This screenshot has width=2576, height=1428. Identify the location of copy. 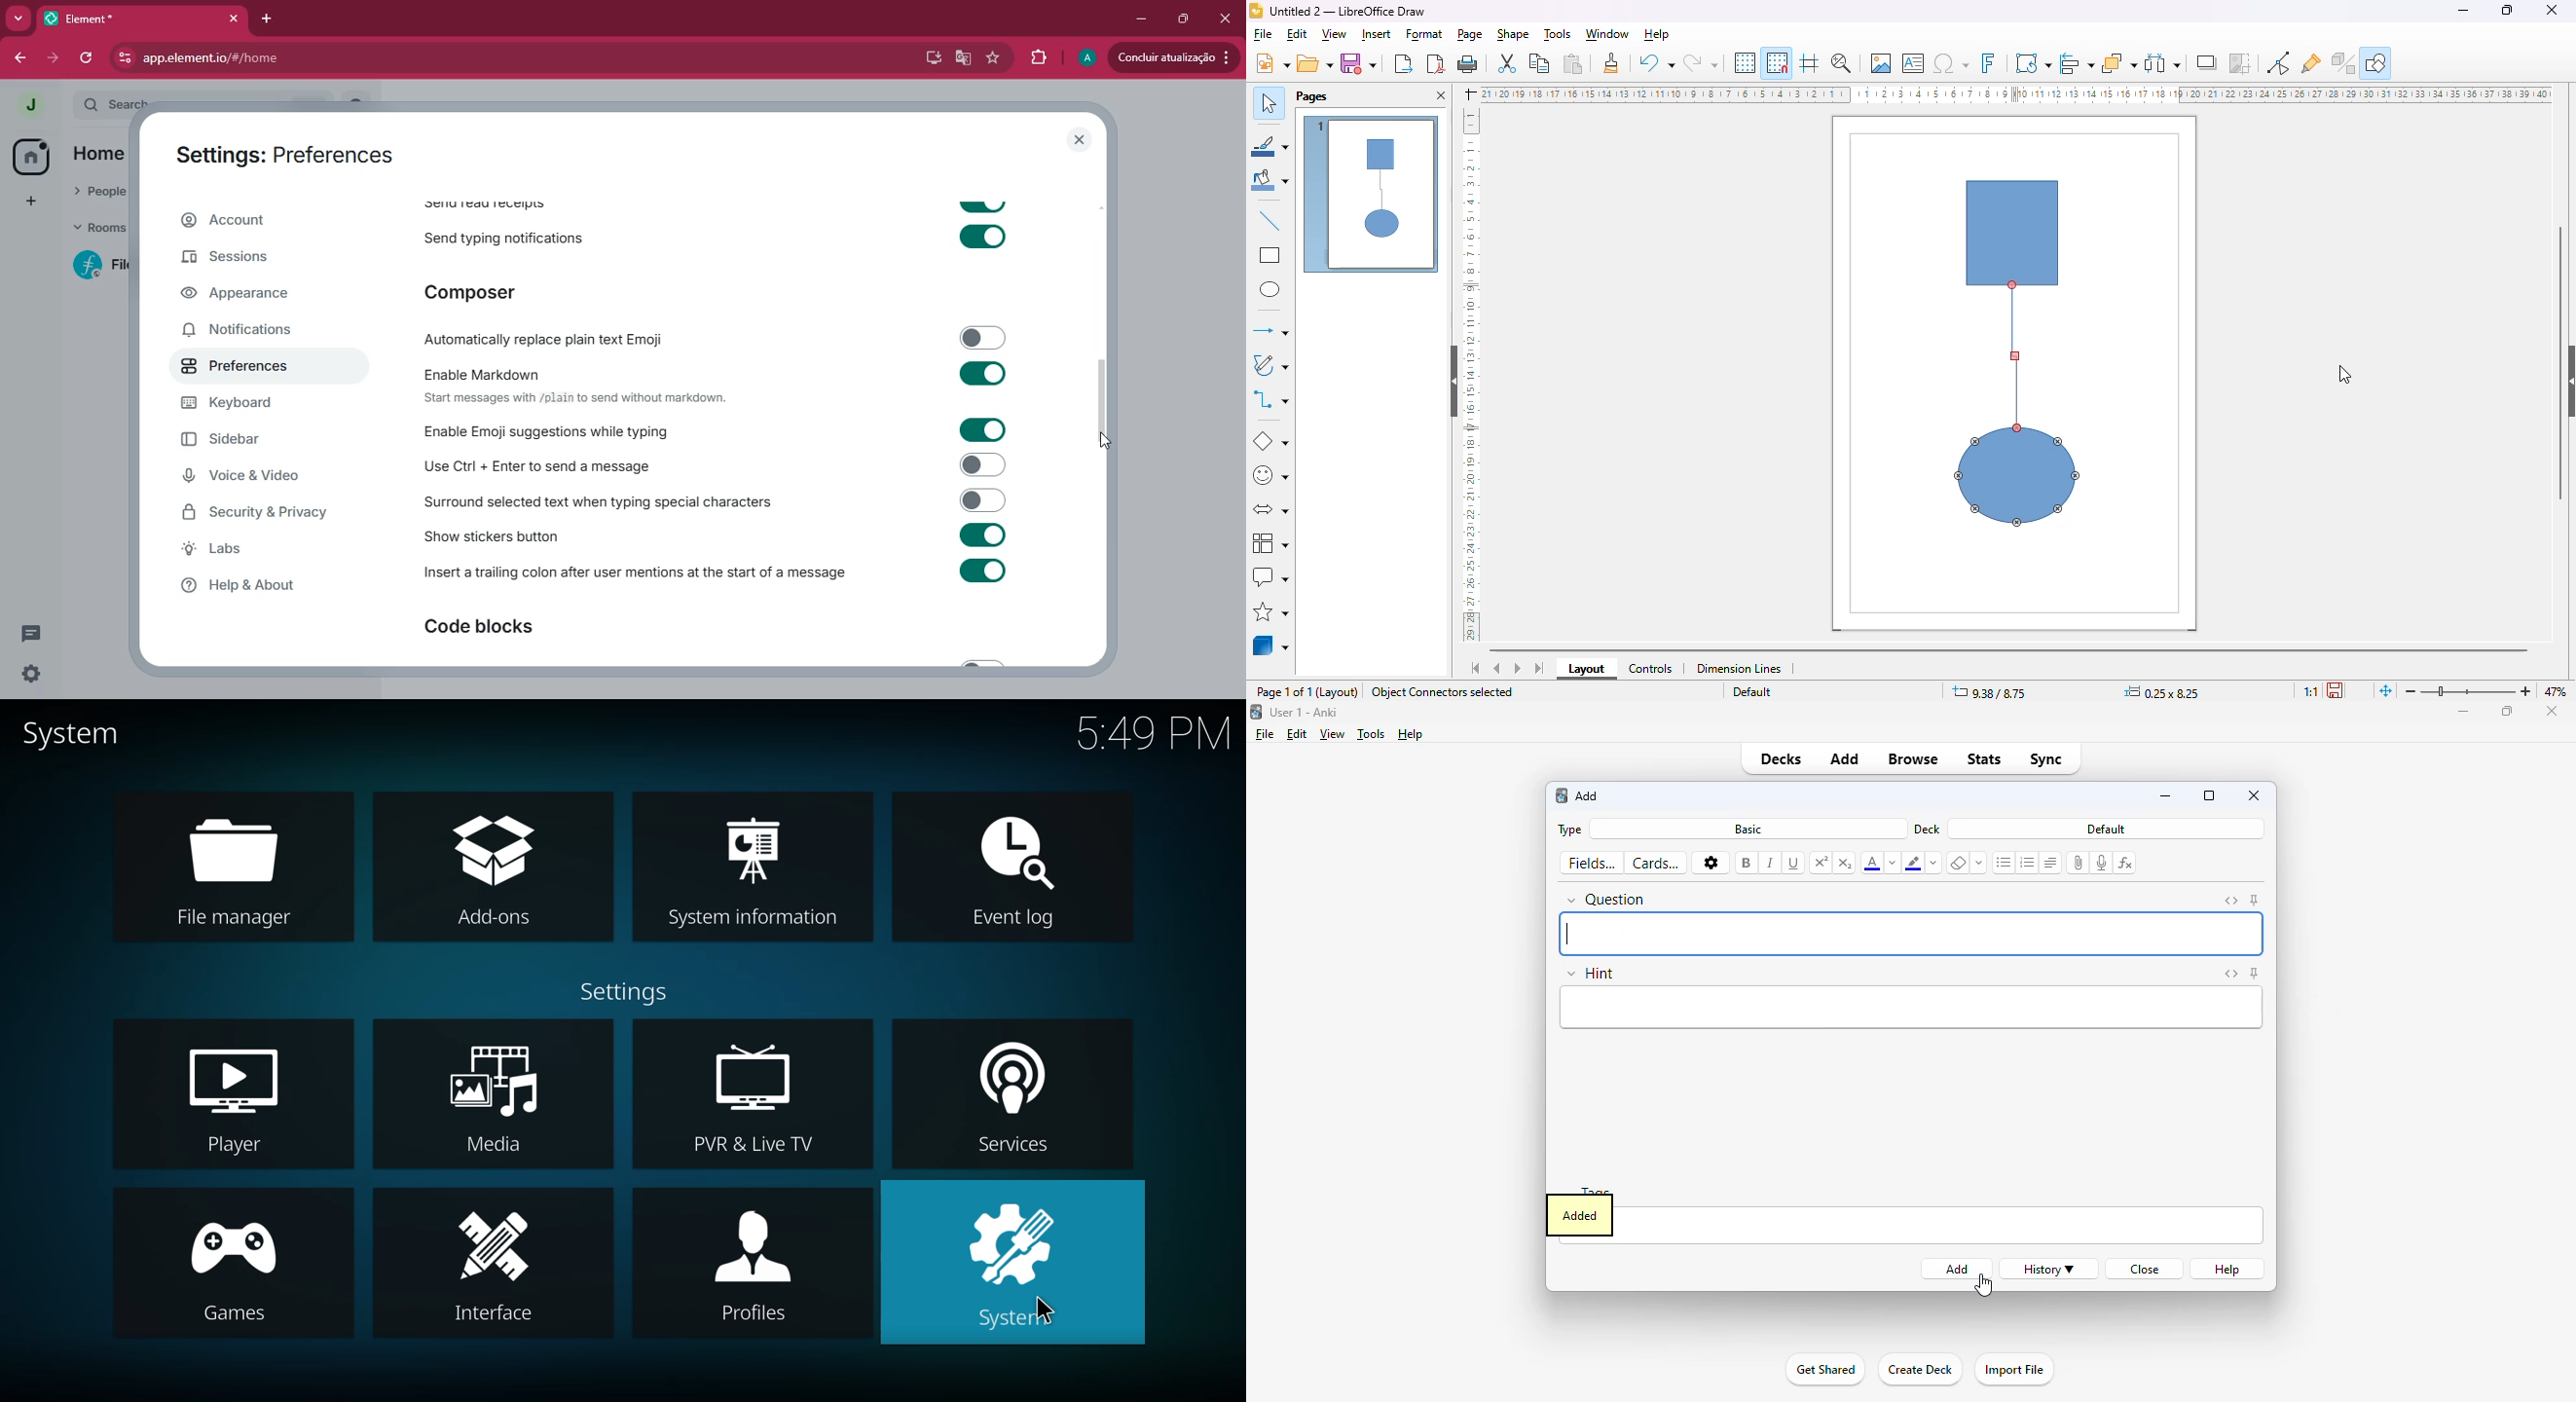
(1539, 63).